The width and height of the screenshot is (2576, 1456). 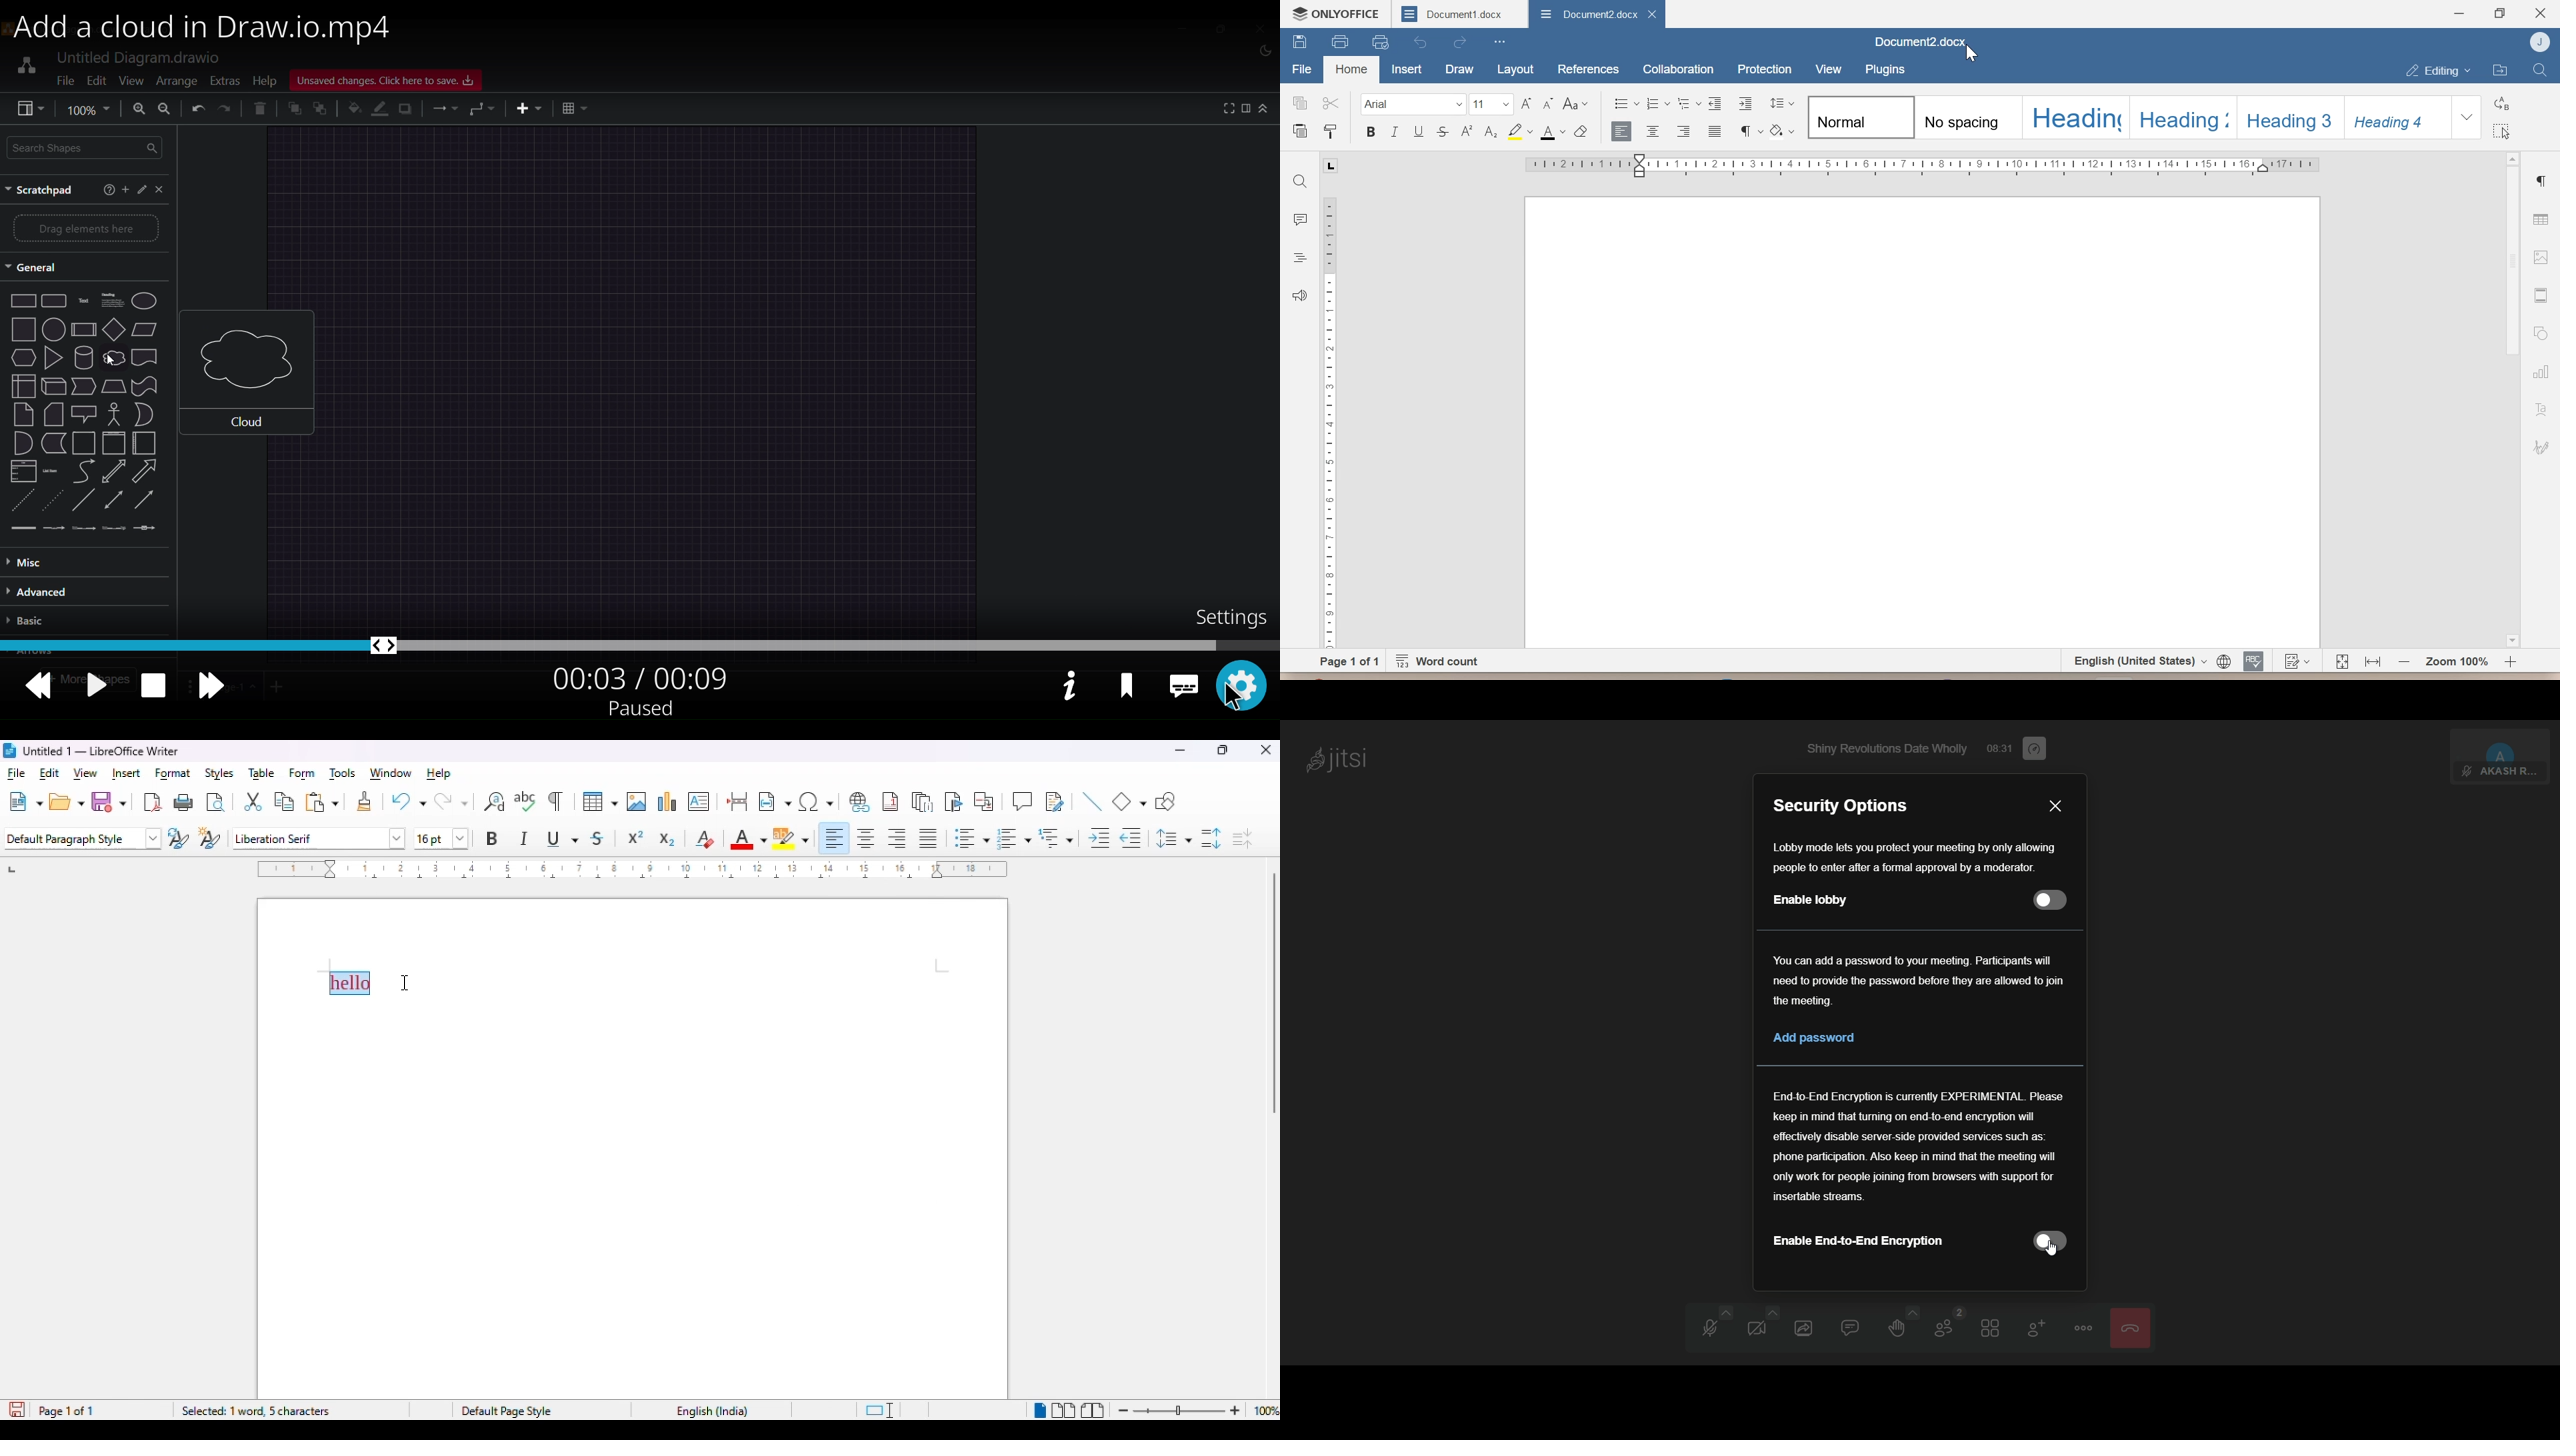 I want to click on close, so click(x=1655, y=14).